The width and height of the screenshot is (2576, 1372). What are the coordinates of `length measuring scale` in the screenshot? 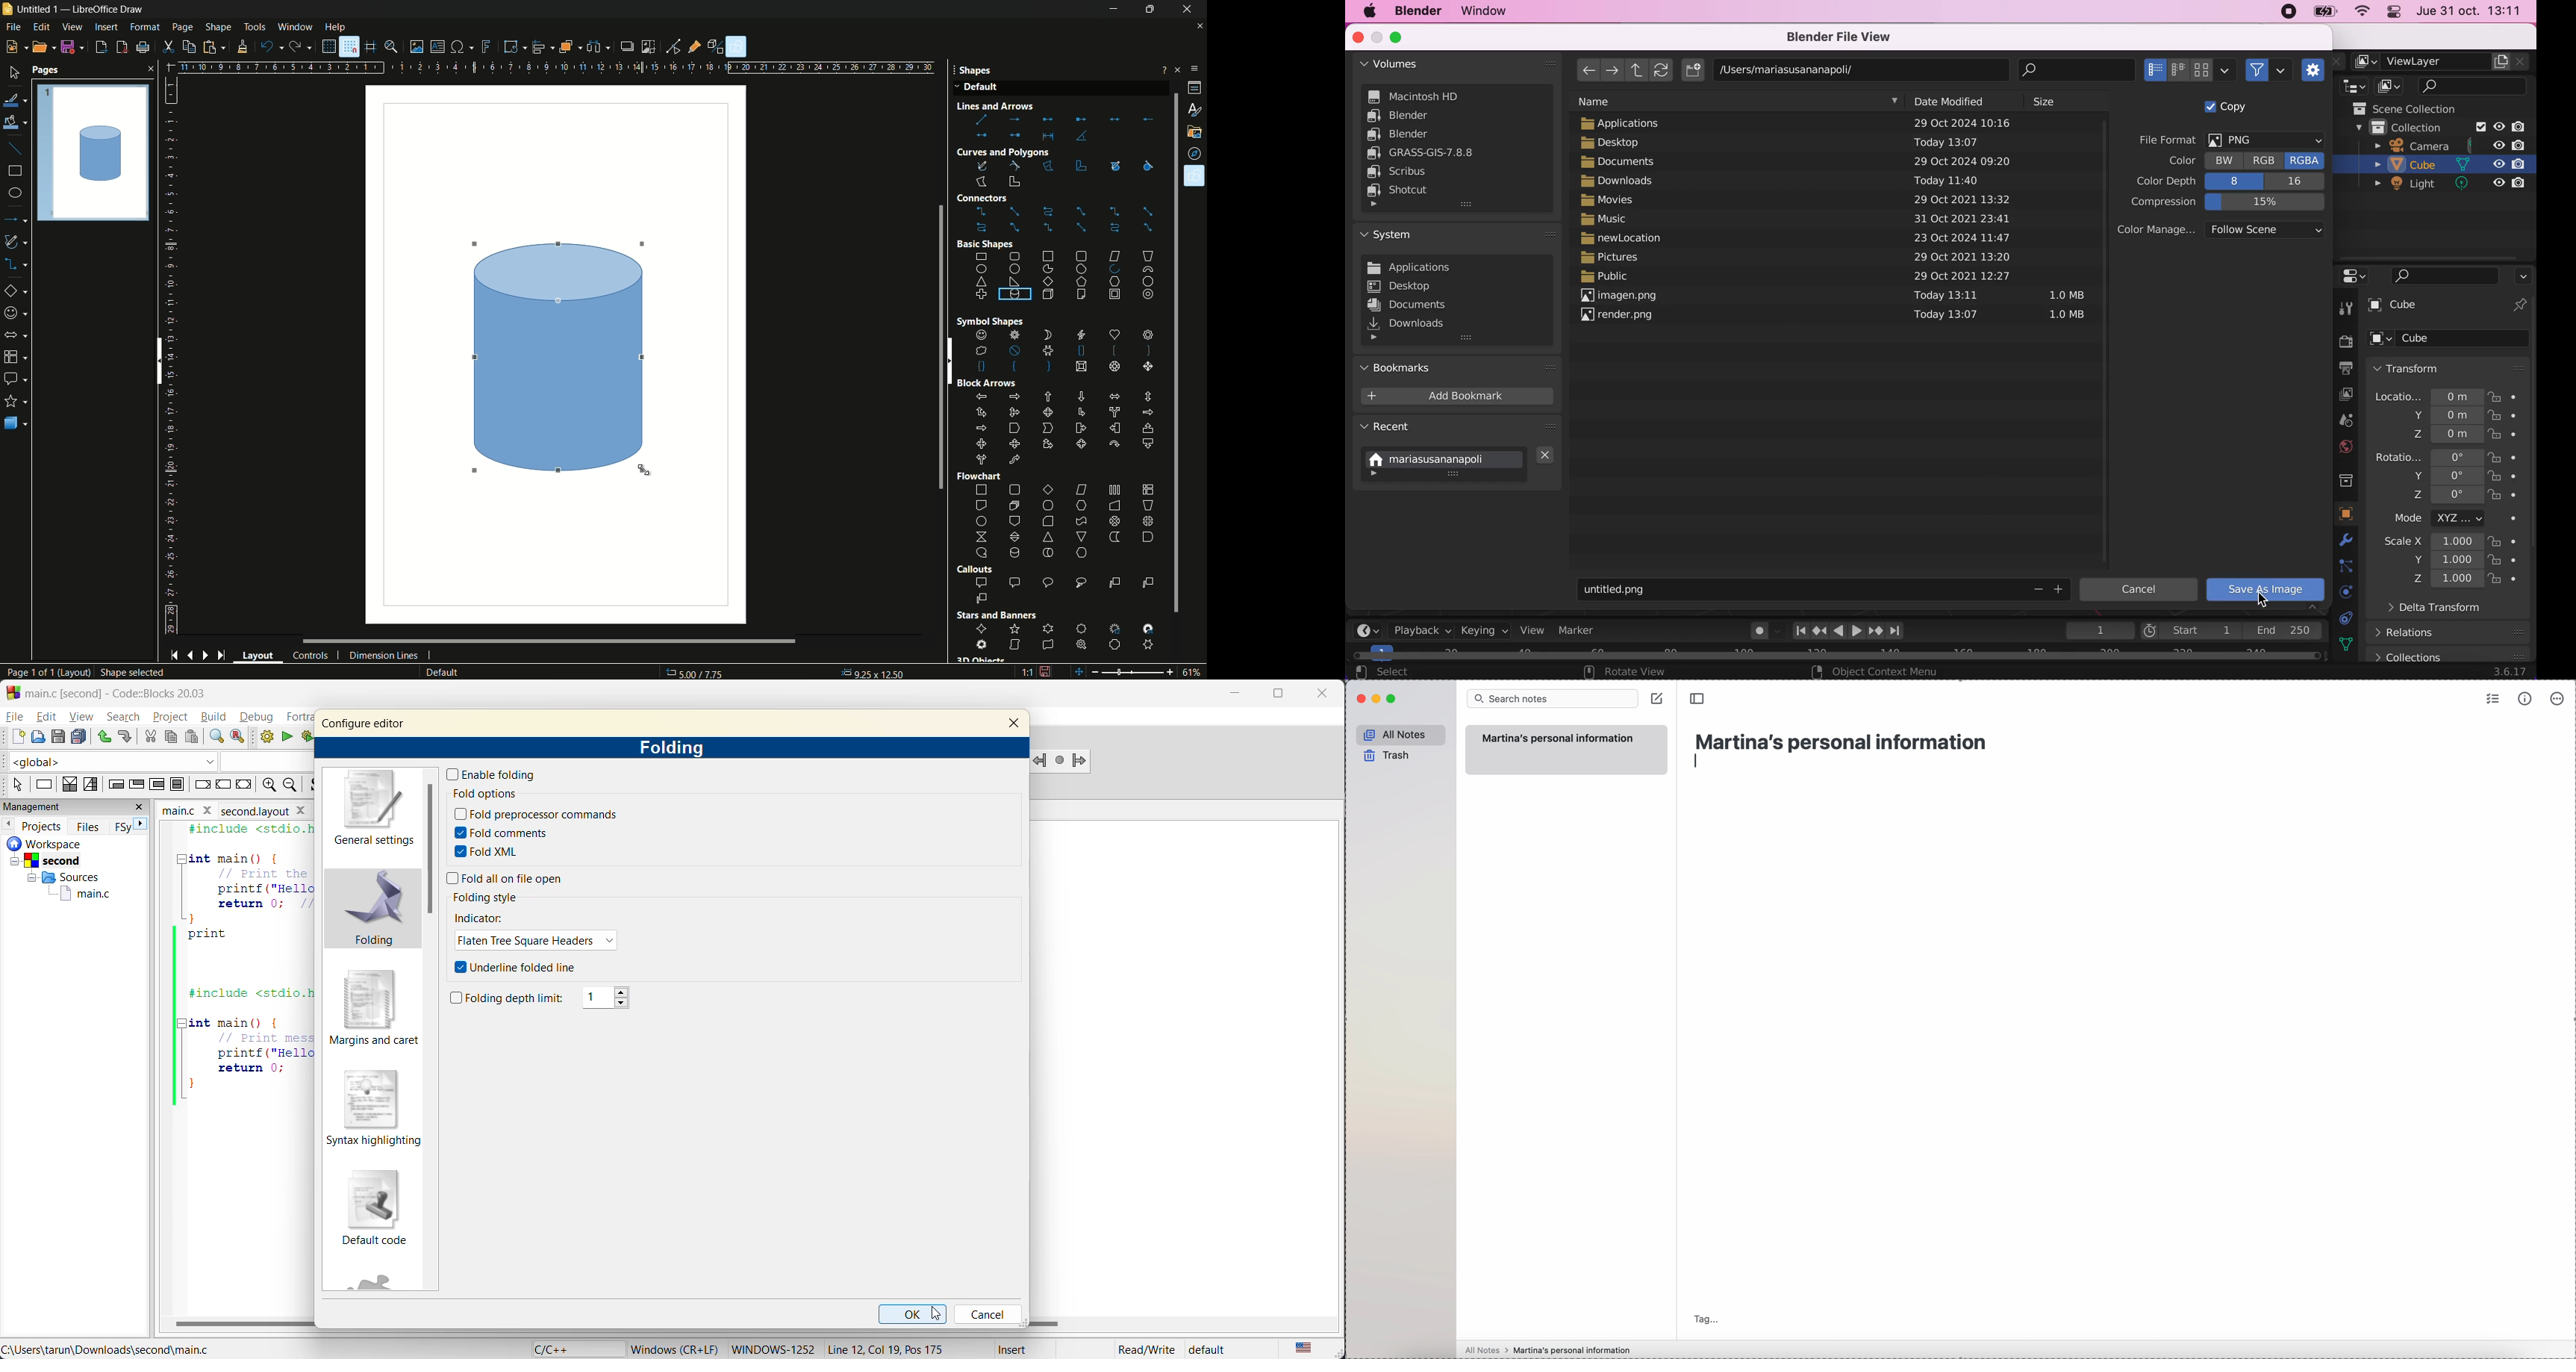 It's located at (174, 355).